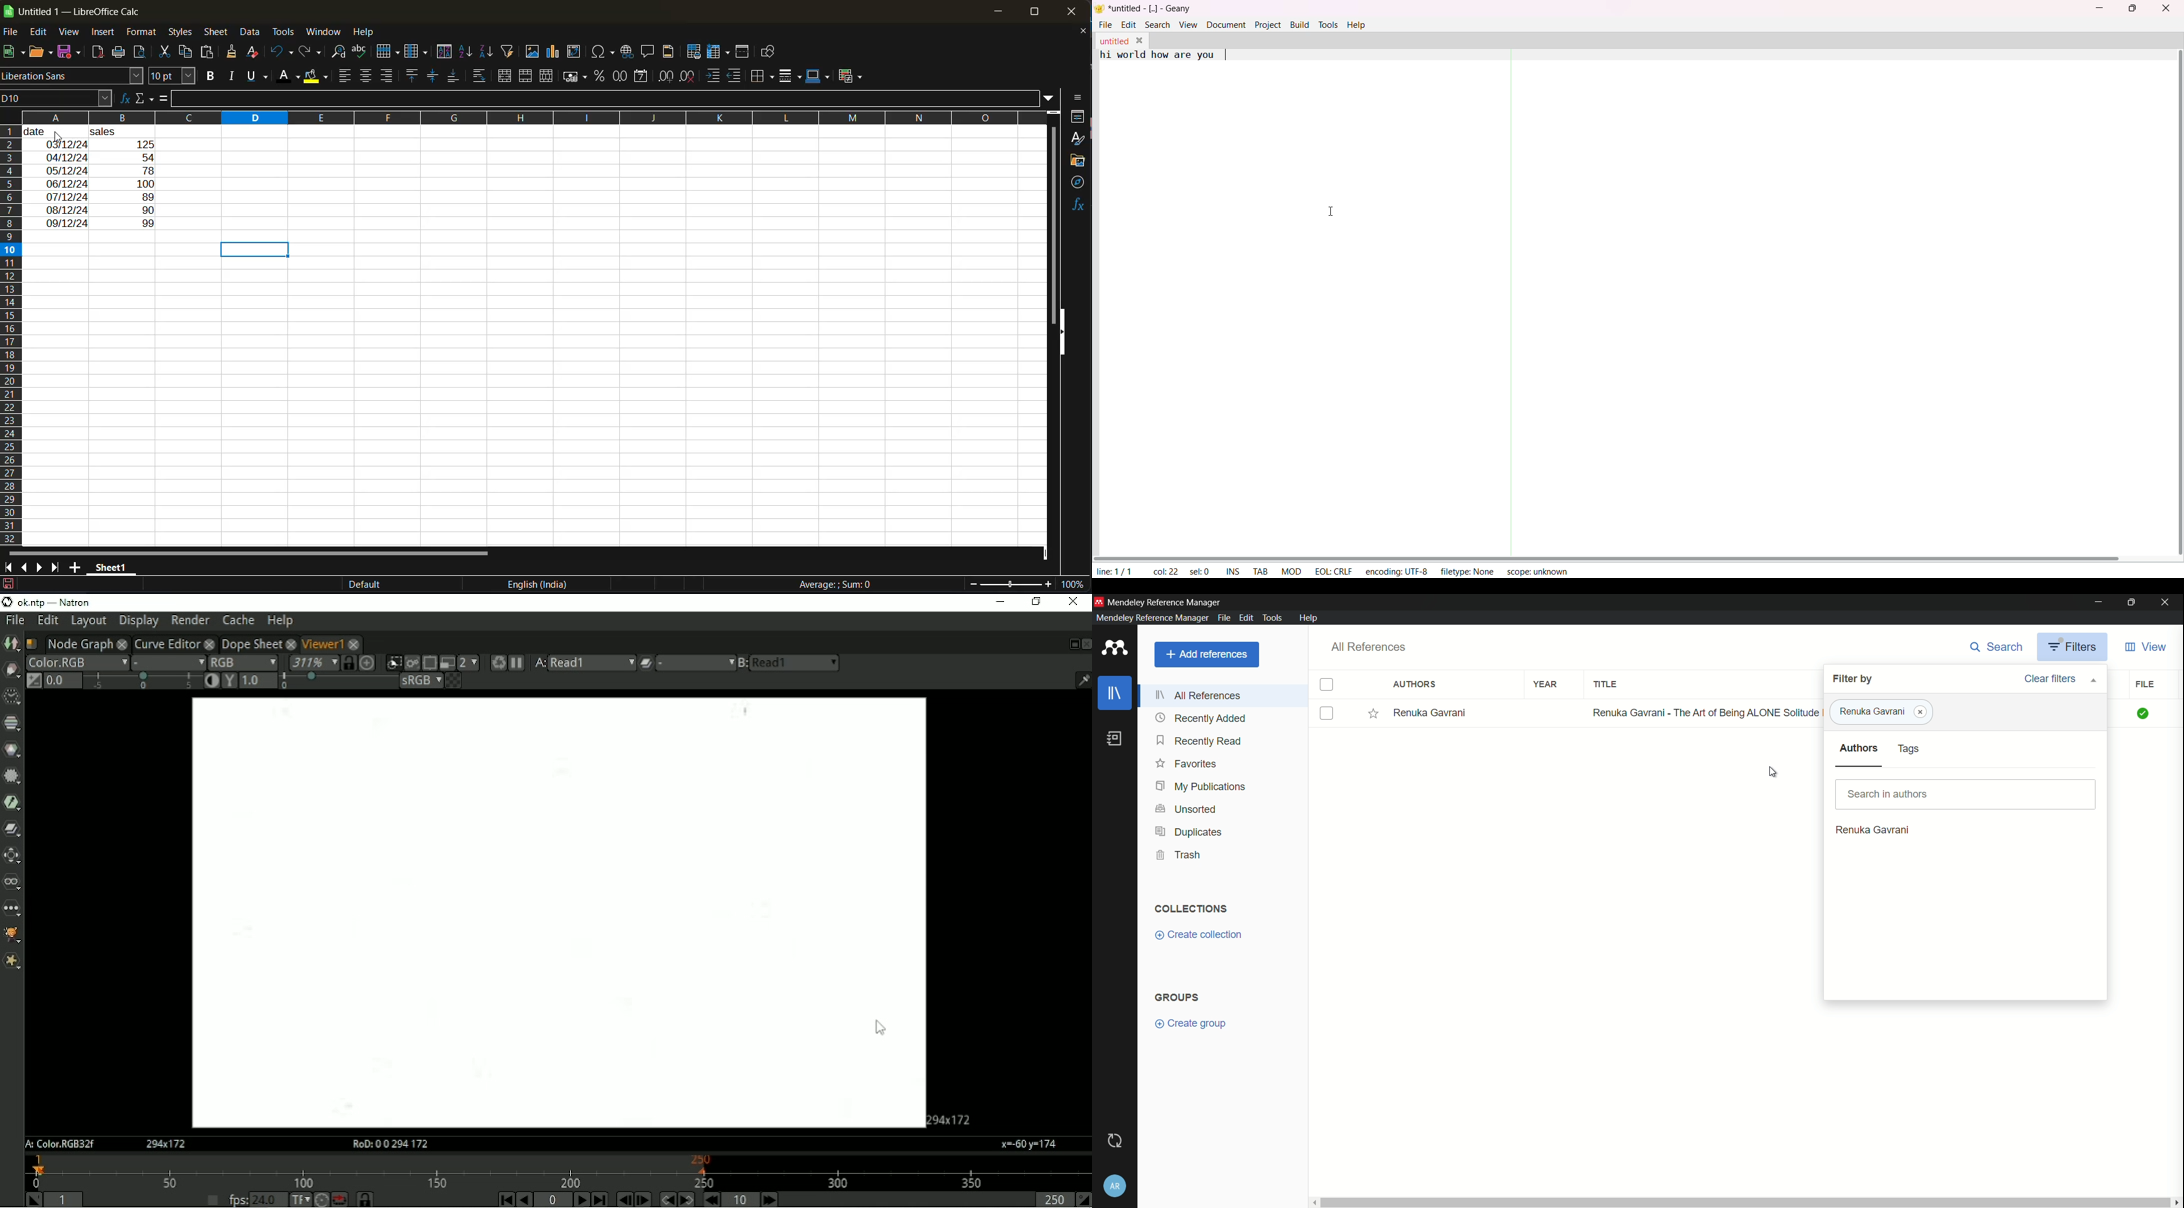 This screenshot has height=1232, width=2184. Describe the element at coordinates (627, 53) in the screenshot. I see `insert hyperlink` at that location.